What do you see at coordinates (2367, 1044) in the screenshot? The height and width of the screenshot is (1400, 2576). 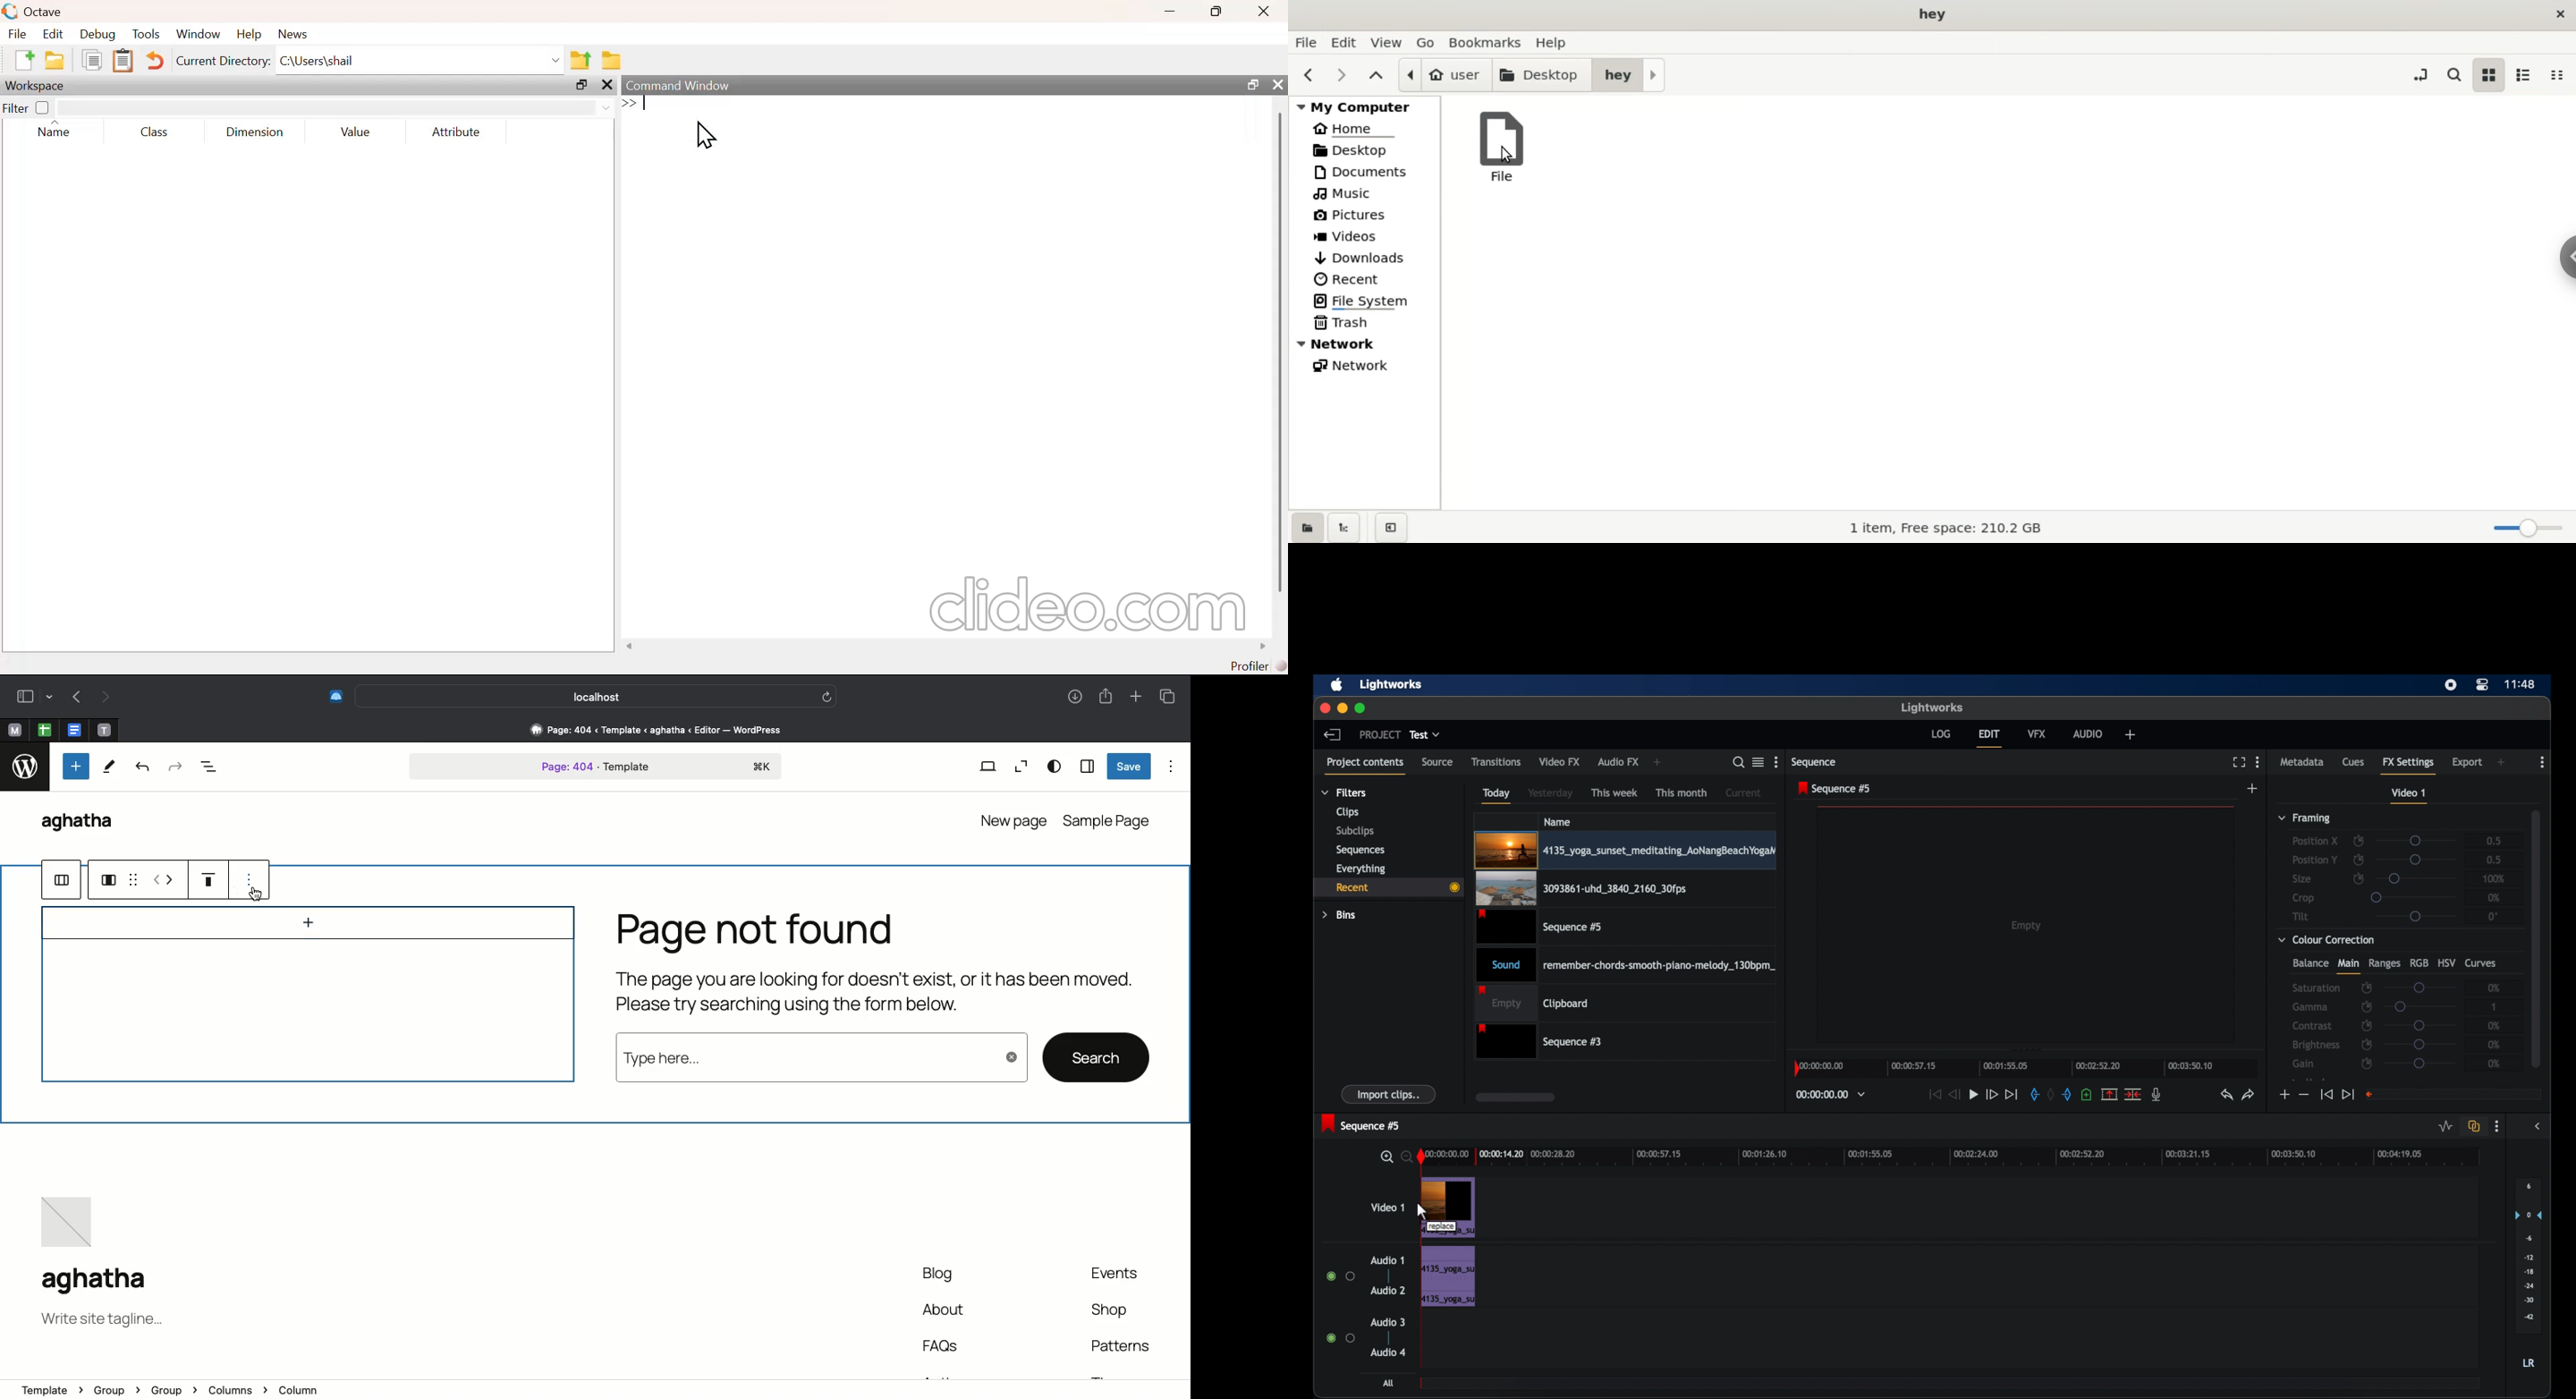 I see `enable/disable keyframes` at bounding box center [2367, 1044].